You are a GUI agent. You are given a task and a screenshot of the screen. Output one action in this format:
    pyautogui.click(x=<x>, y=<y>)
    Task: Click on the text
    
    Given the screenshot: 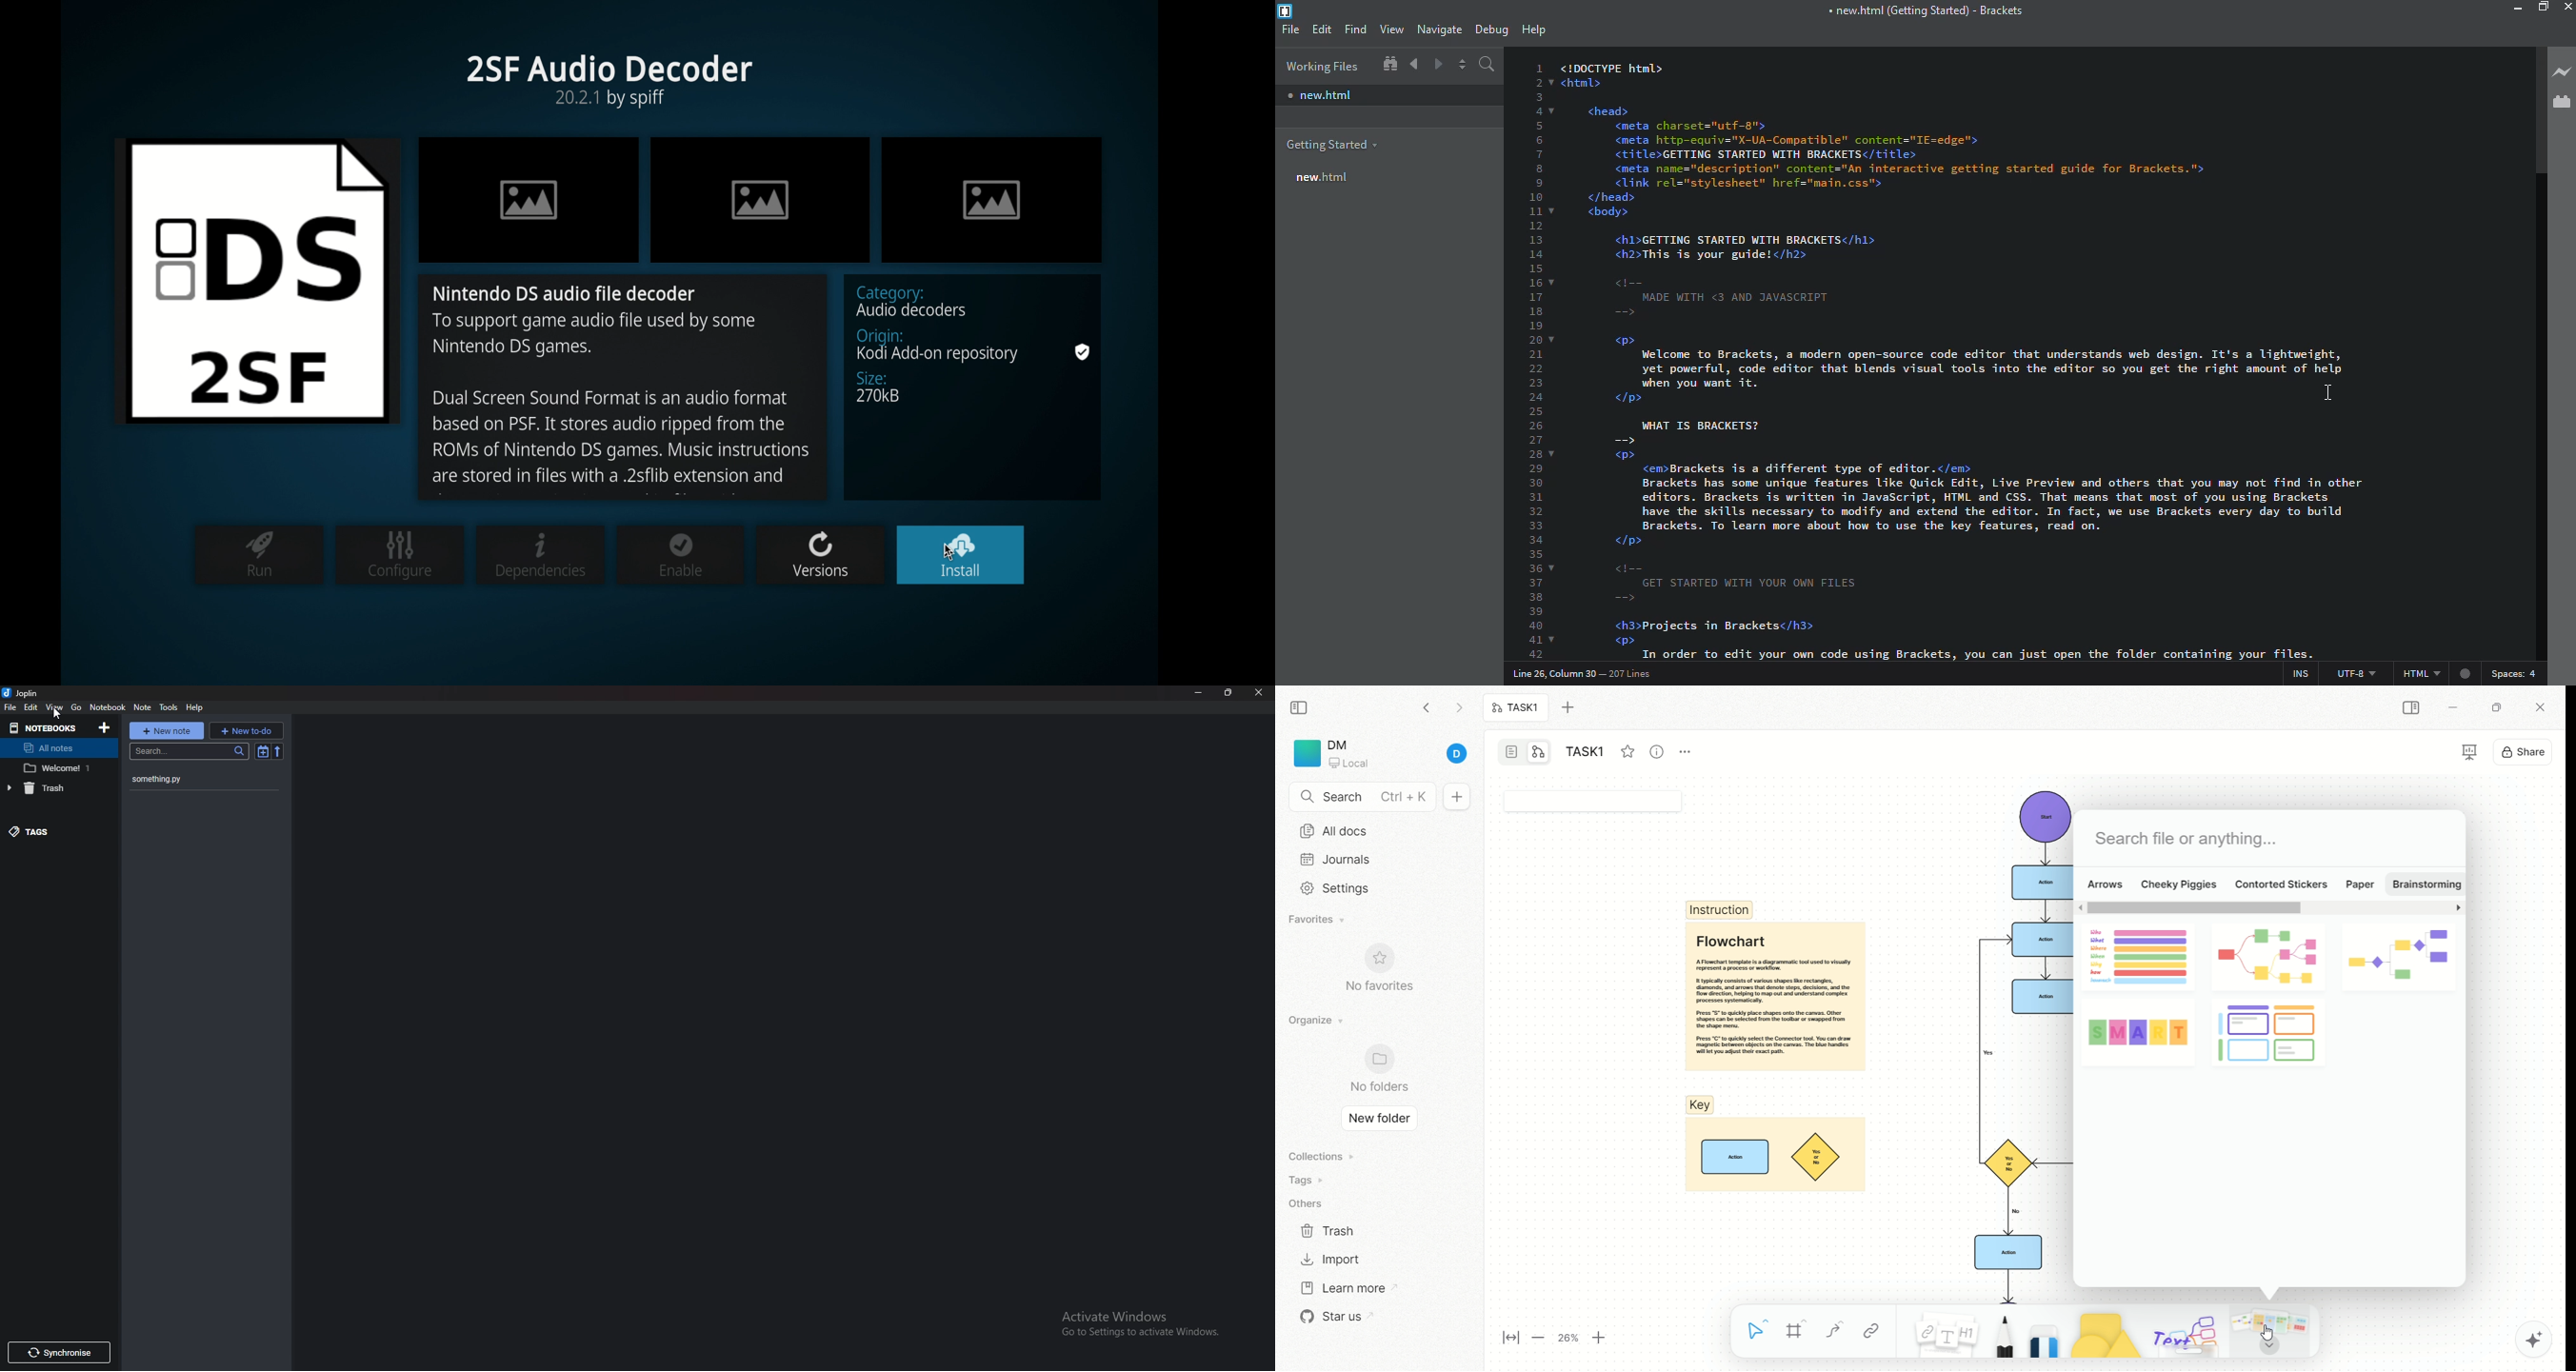 What is the action you would take?
    pyautogui.click(x=2184, y=1333)
    